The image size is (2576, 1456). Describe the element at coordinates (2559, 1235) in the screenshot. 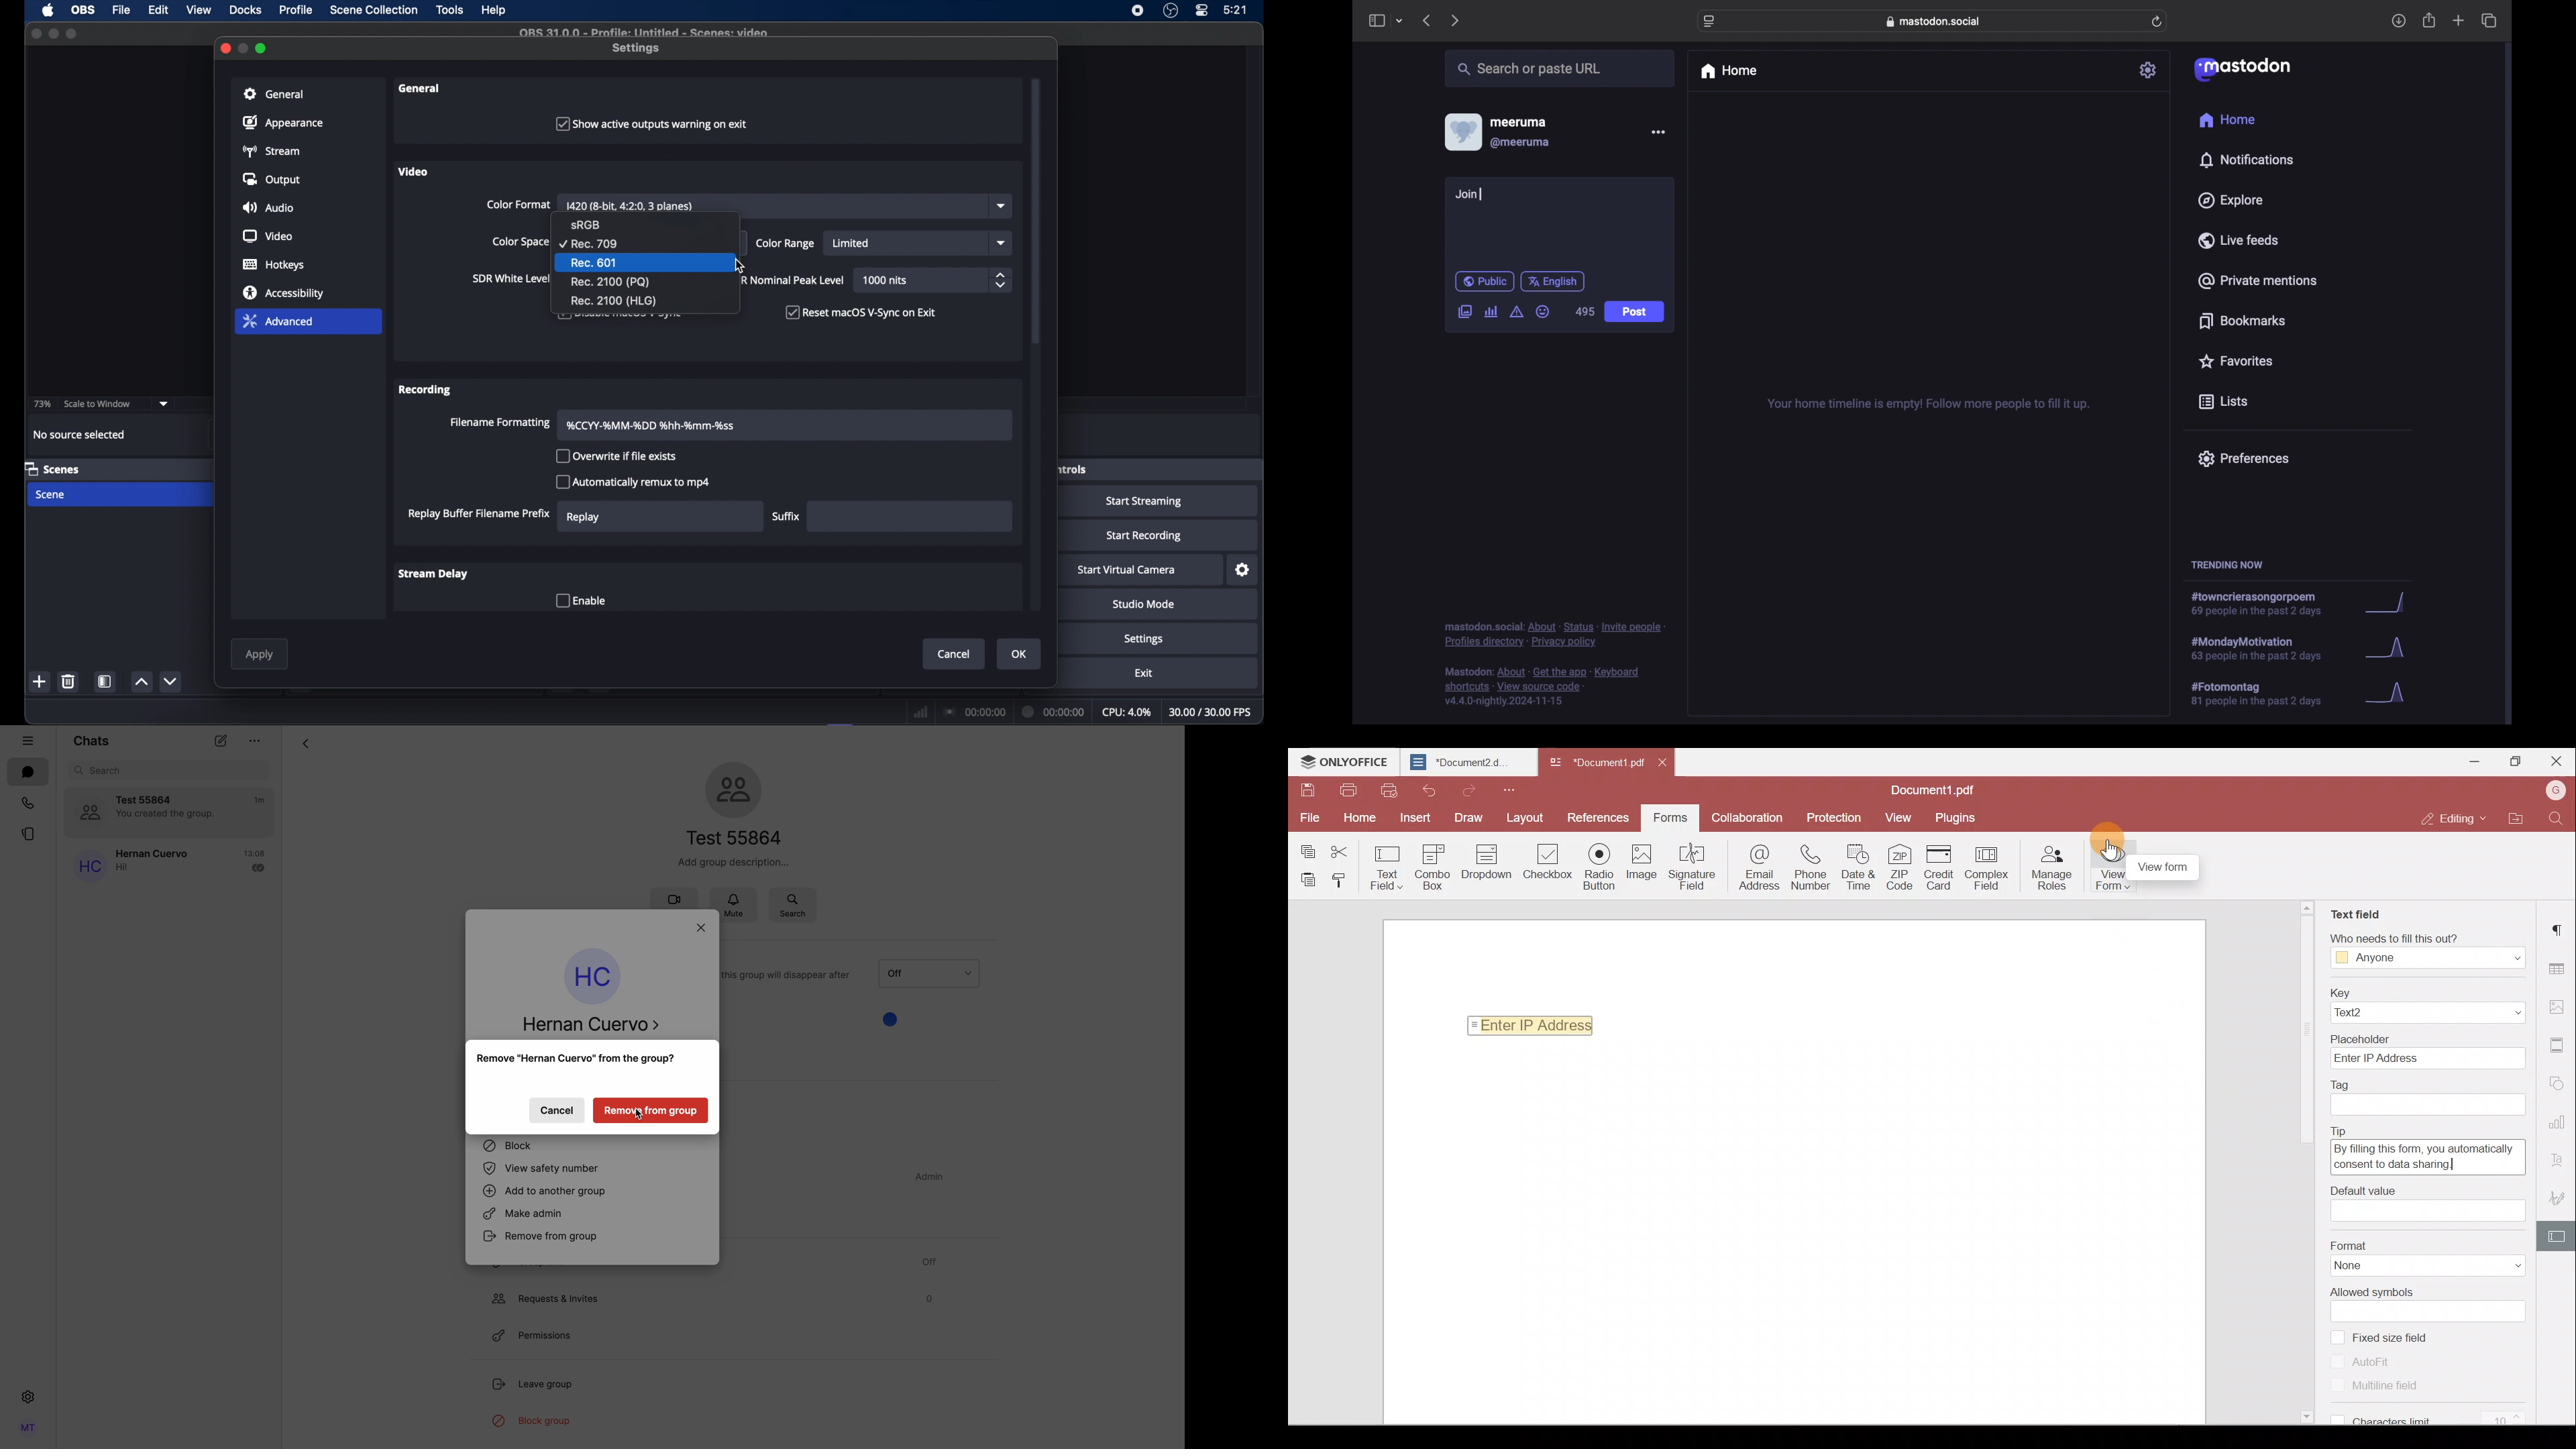

I see `Form settings` at that location.